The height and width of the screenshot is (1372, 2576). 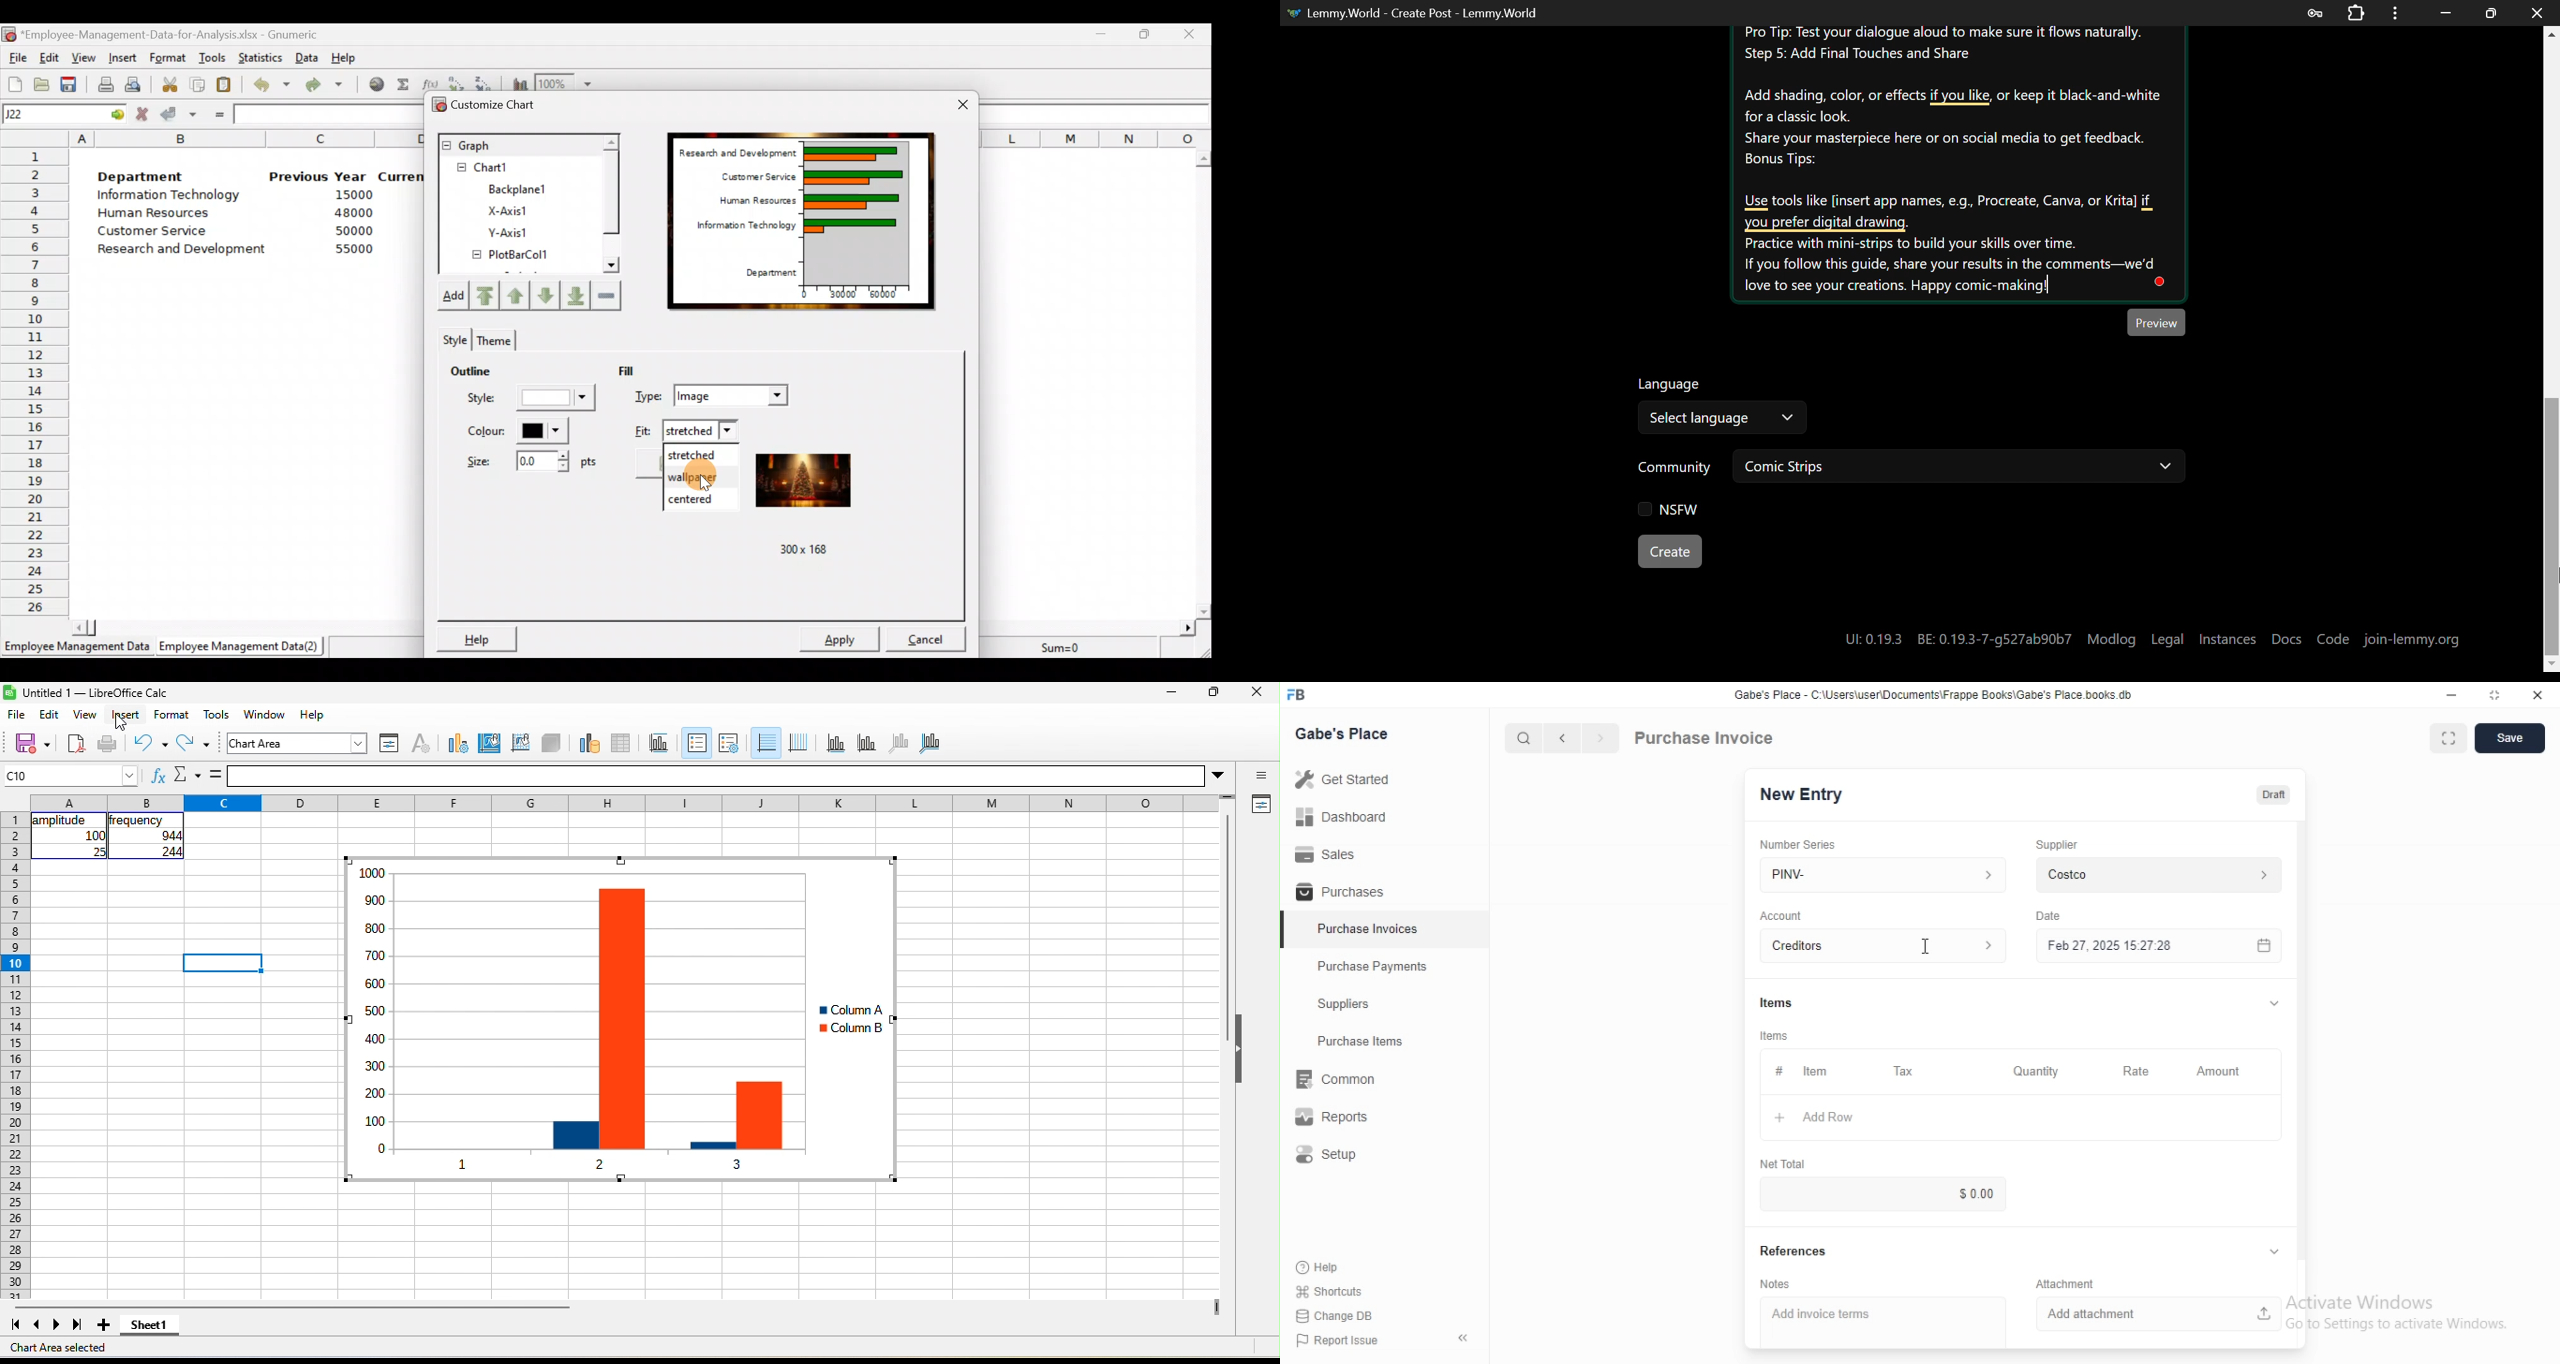 I want to click on save, so click(x=26, y=743).